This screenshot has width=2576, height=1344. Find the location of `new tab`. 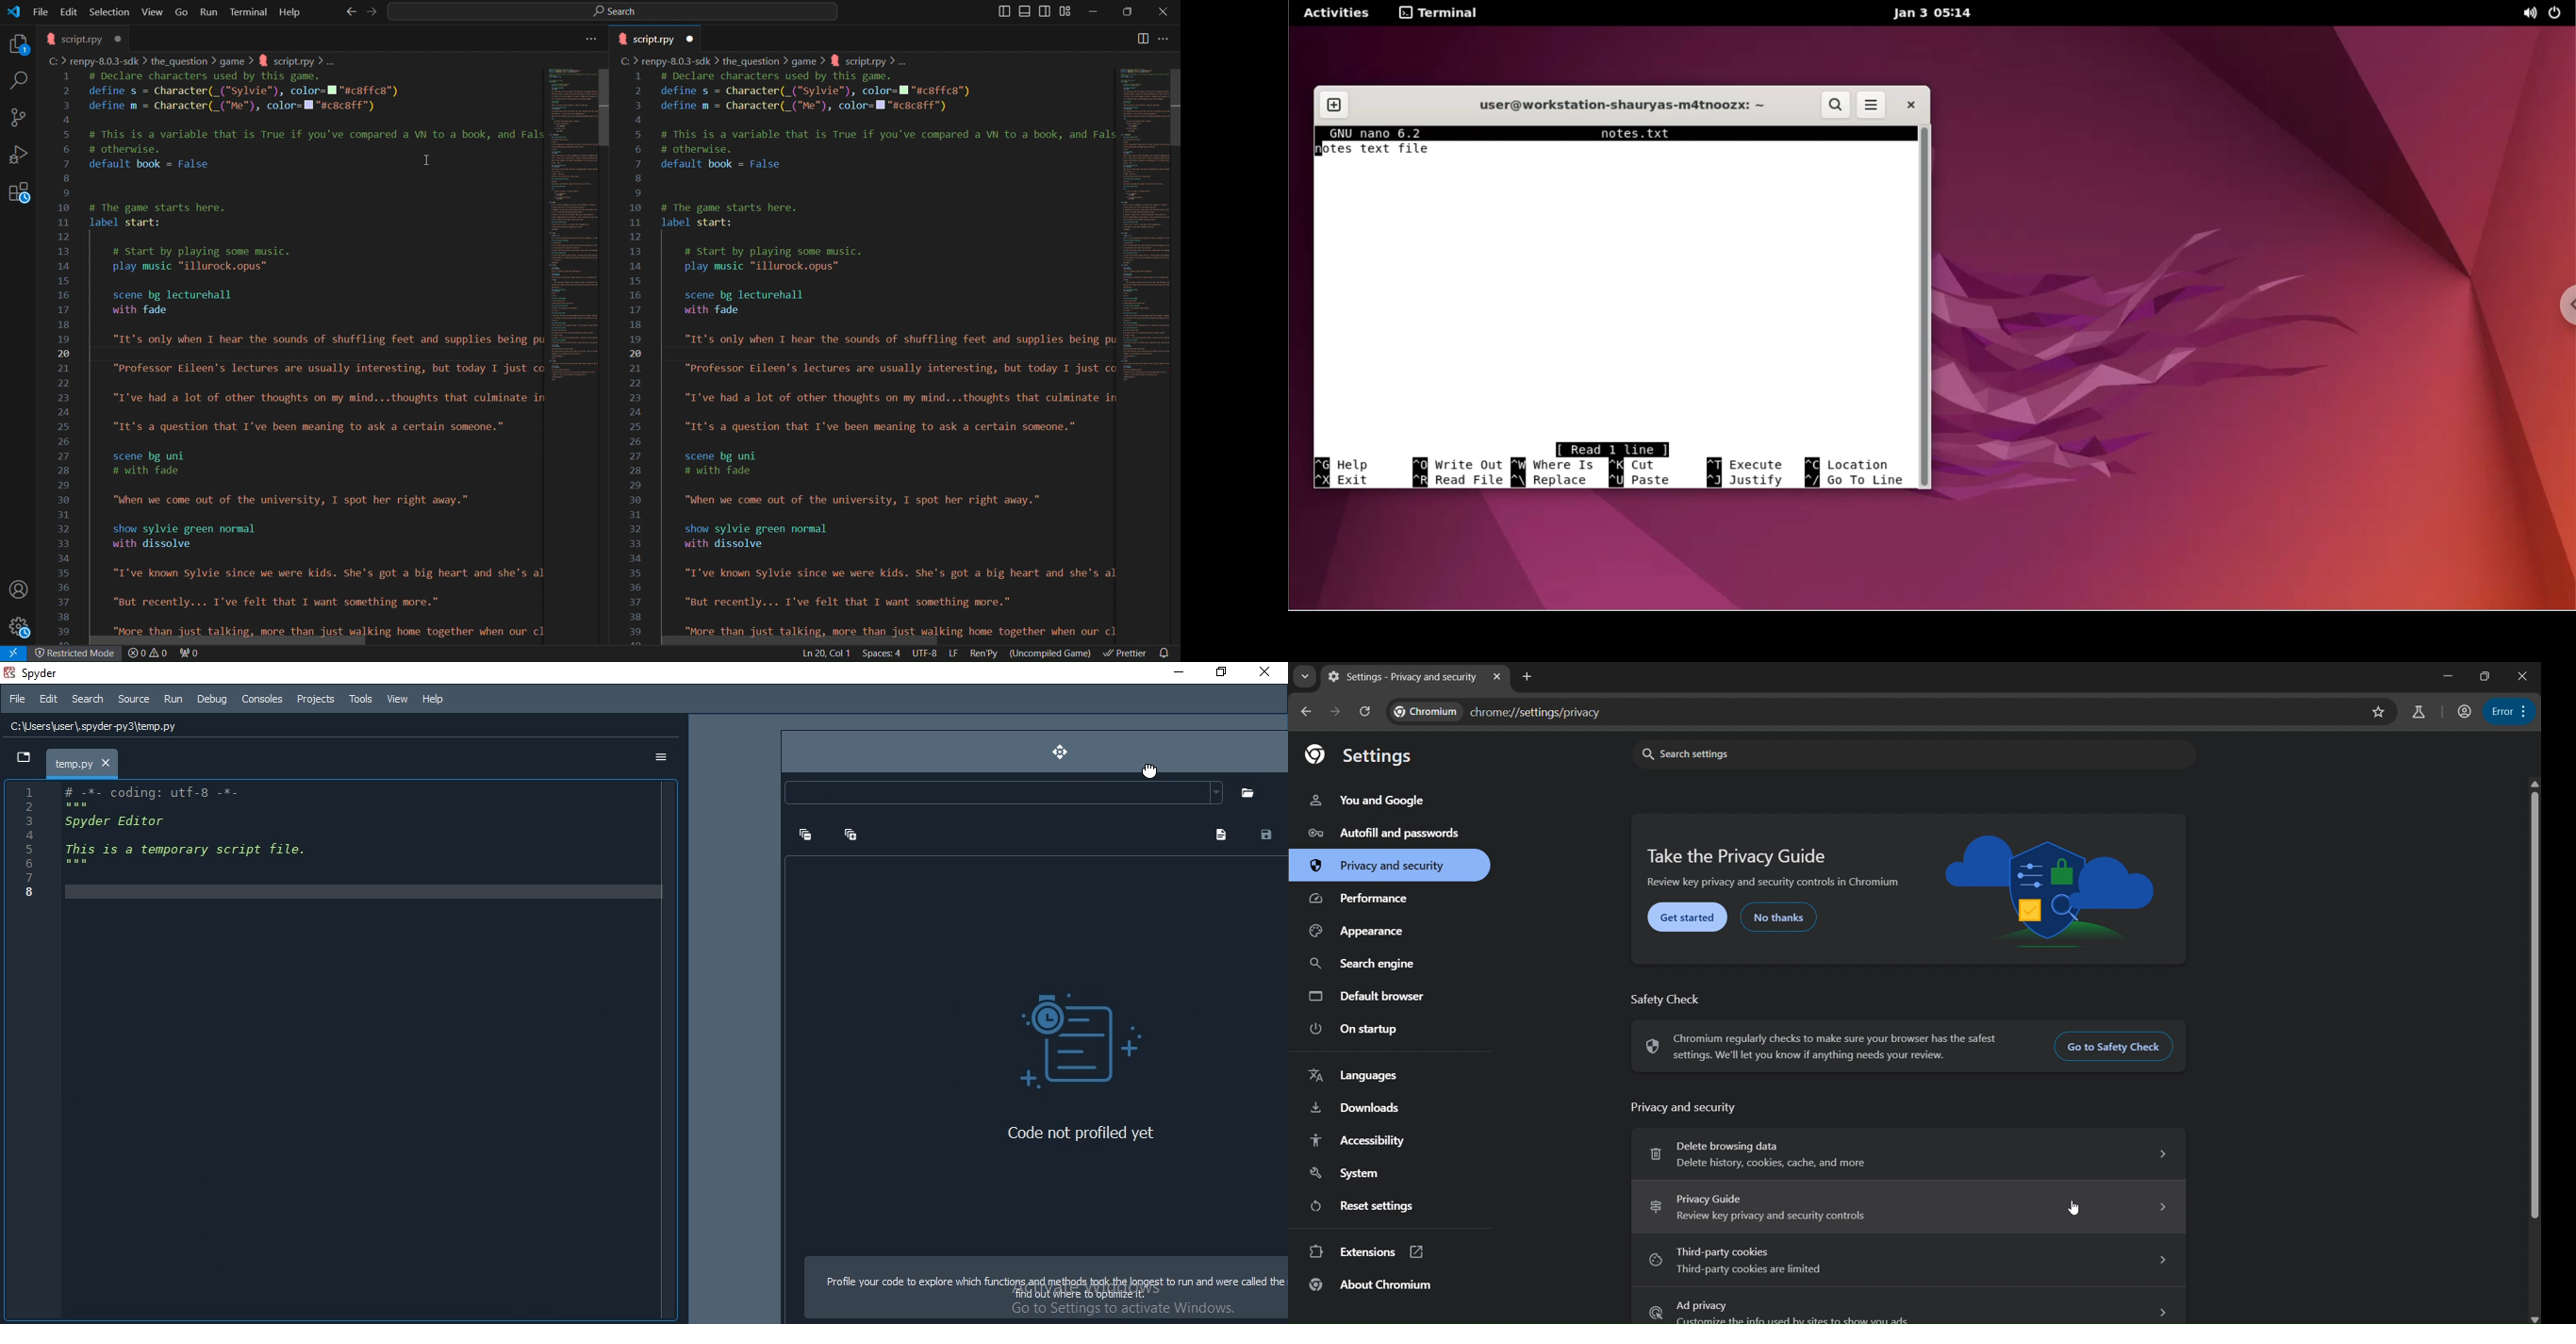

new tab is located at coordinates (1528, 678).